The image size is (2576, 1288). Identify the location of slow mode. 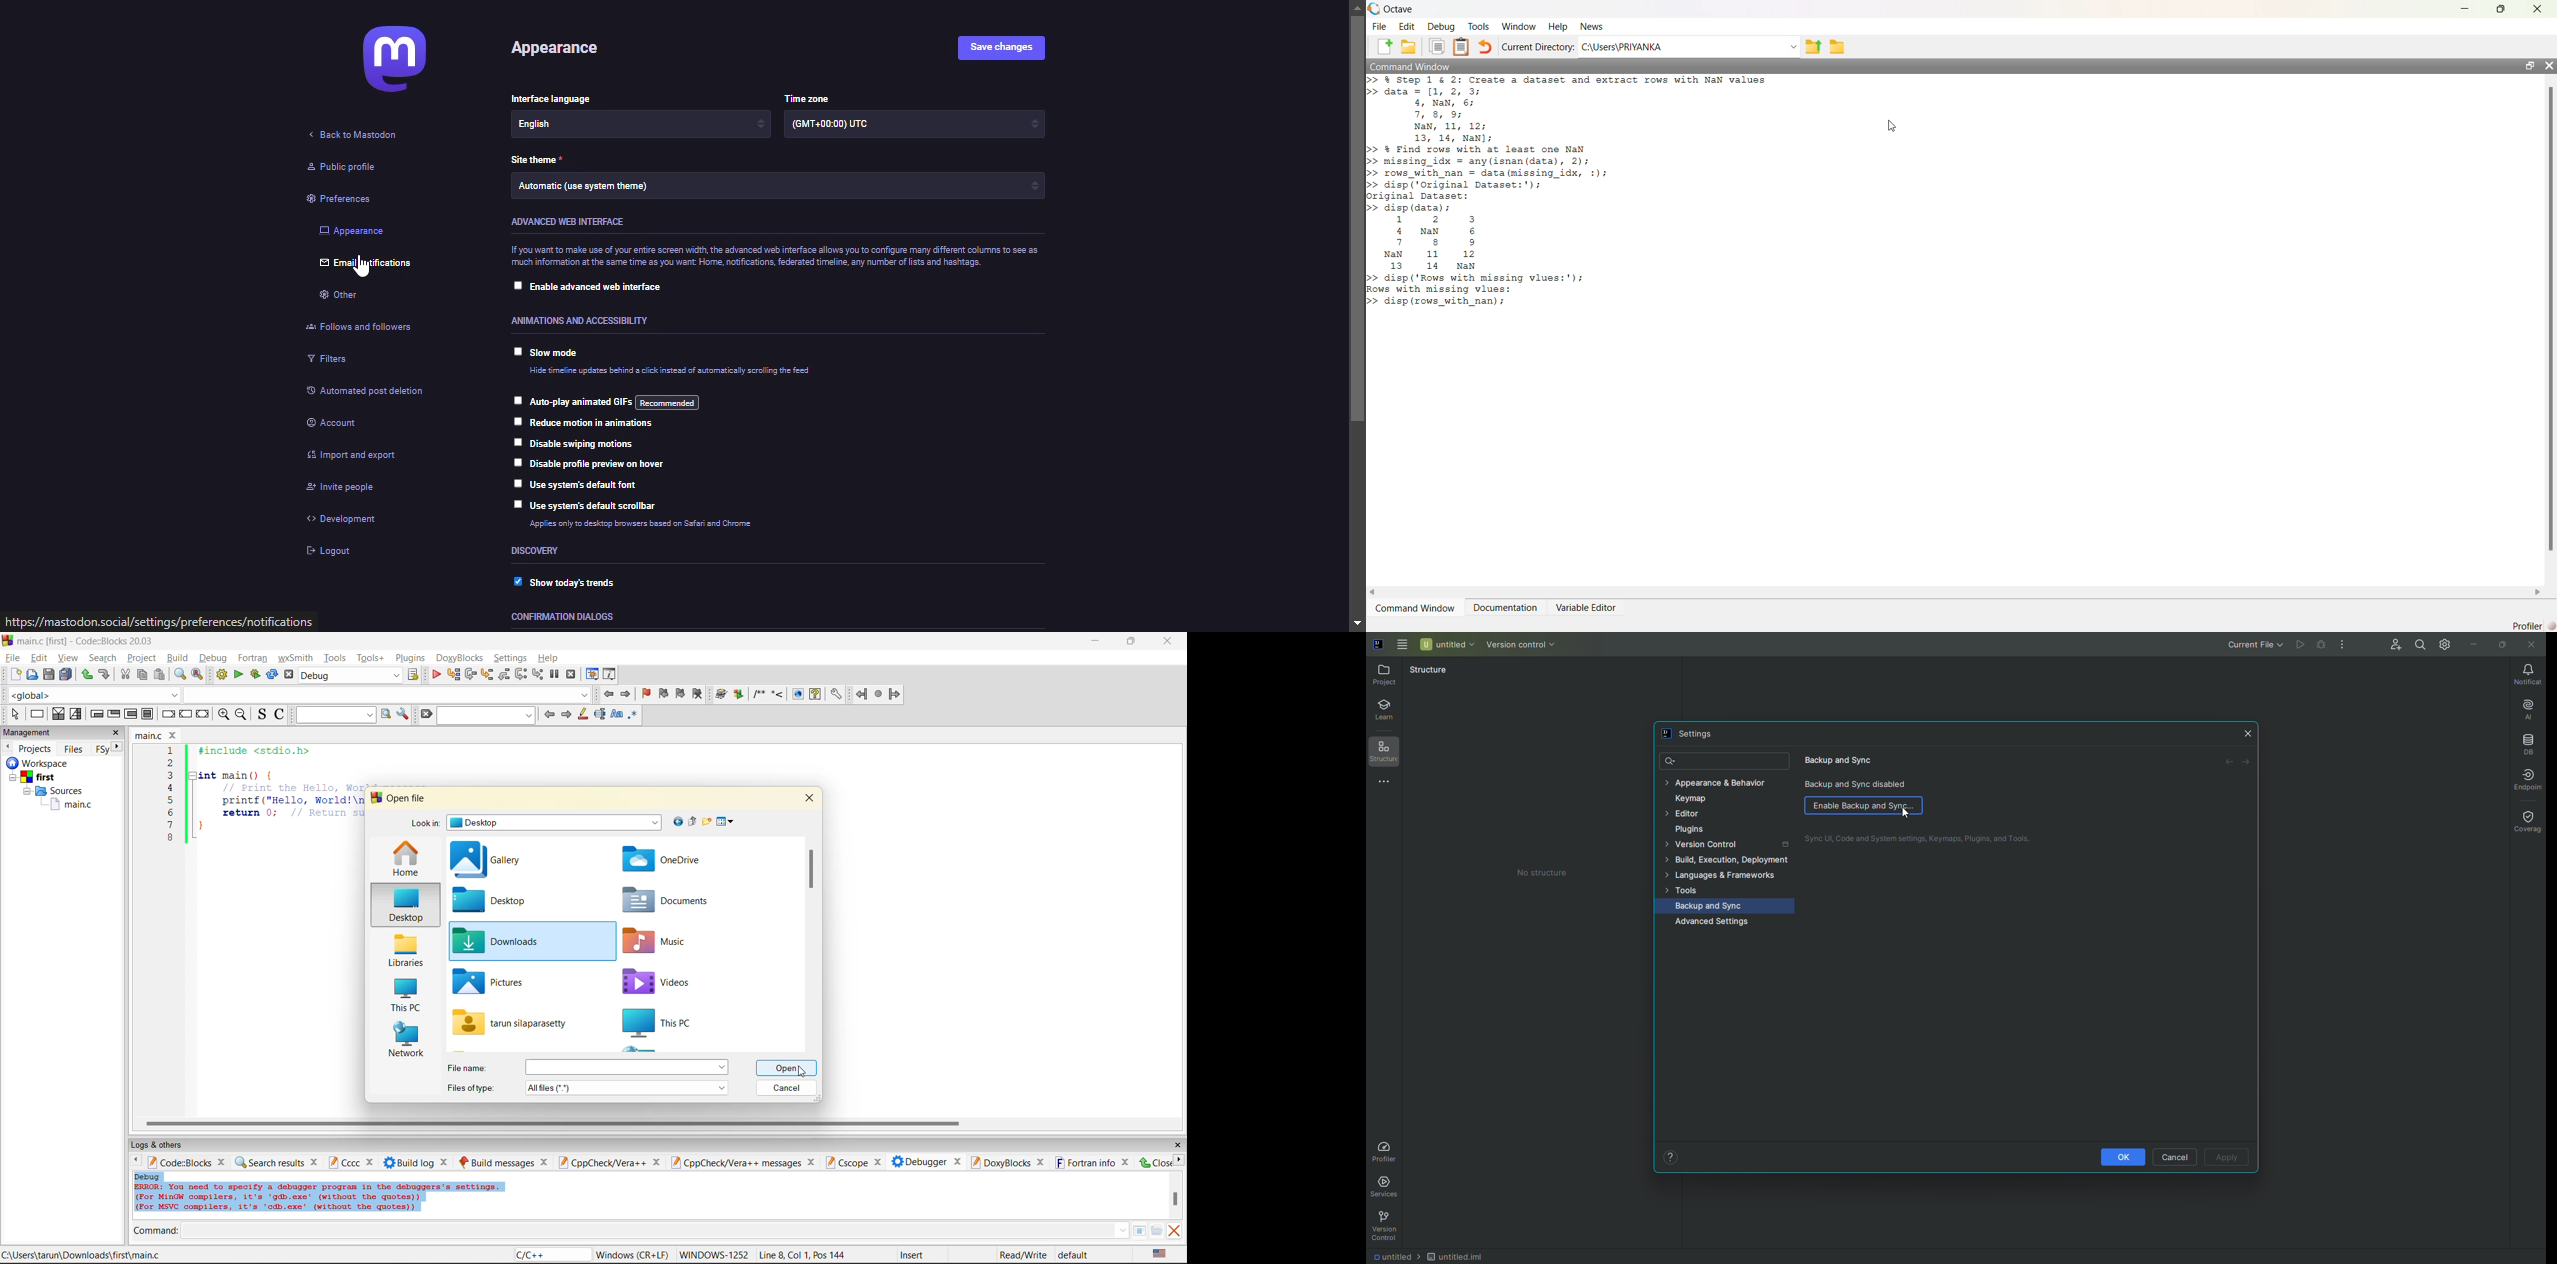
(561, 353).